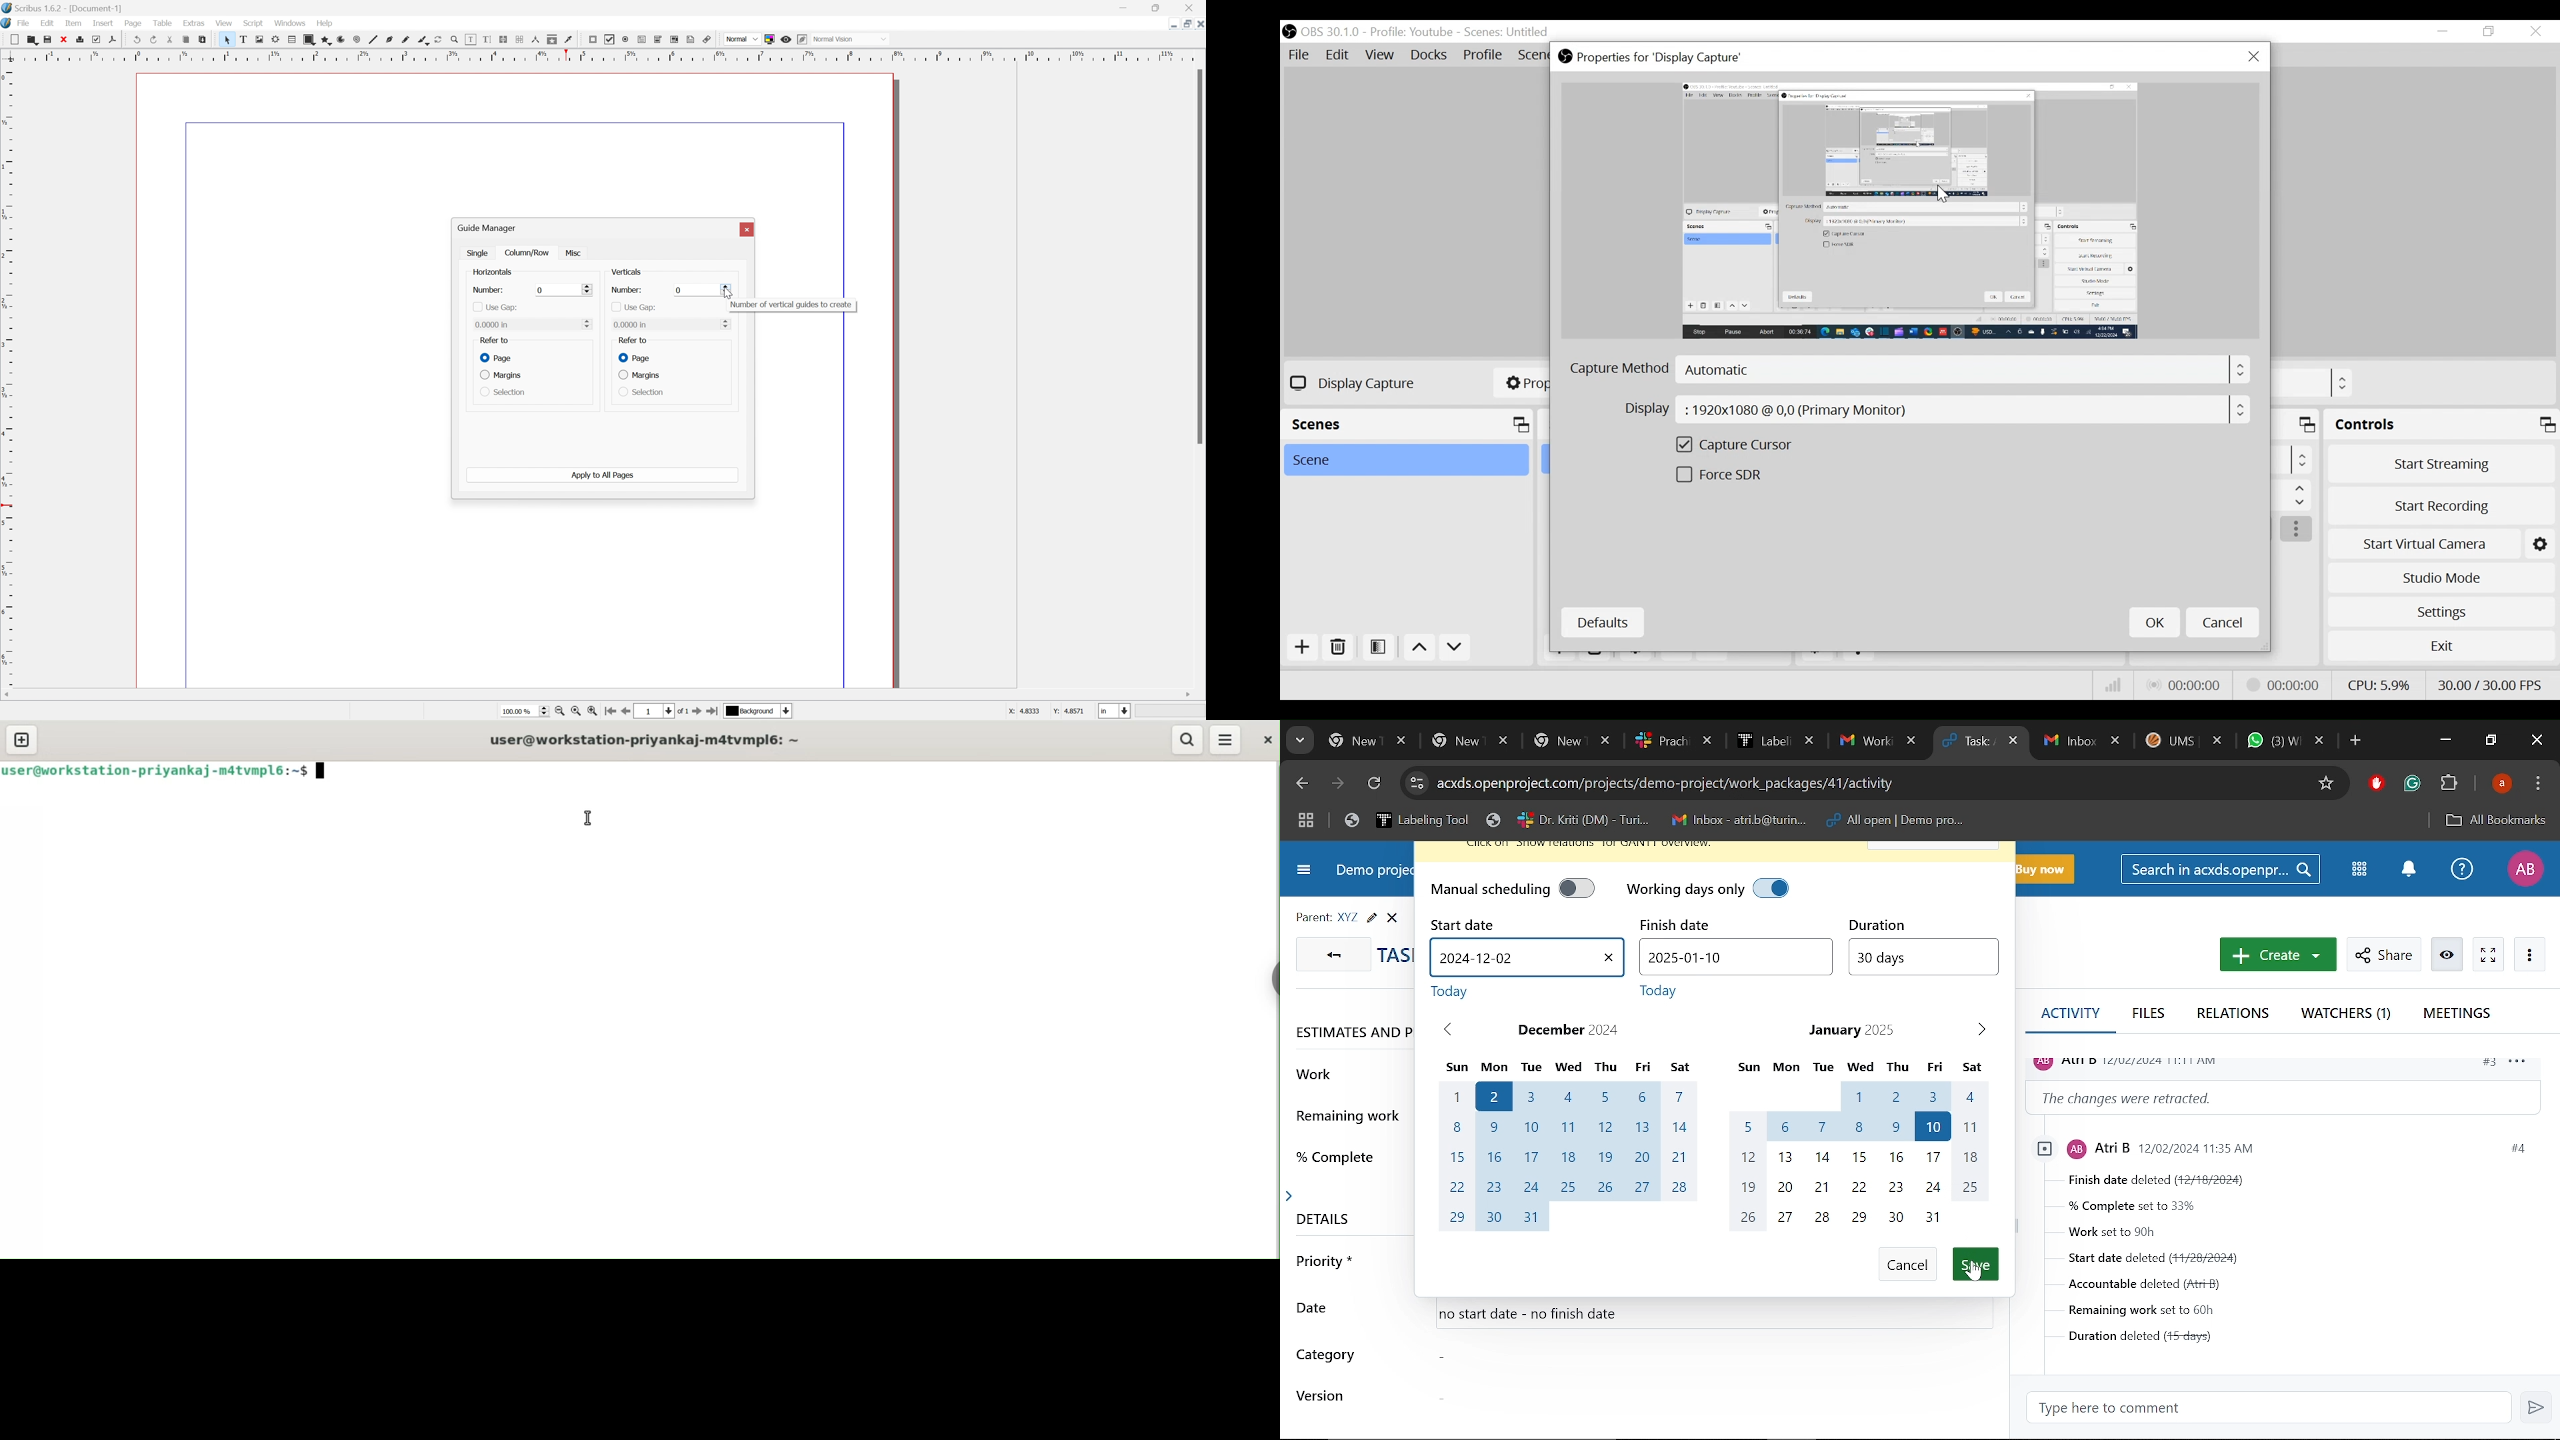  What do you see at coordinates (479, 252) in the screenshot?
I see `single` at bounding box center [479, 252].